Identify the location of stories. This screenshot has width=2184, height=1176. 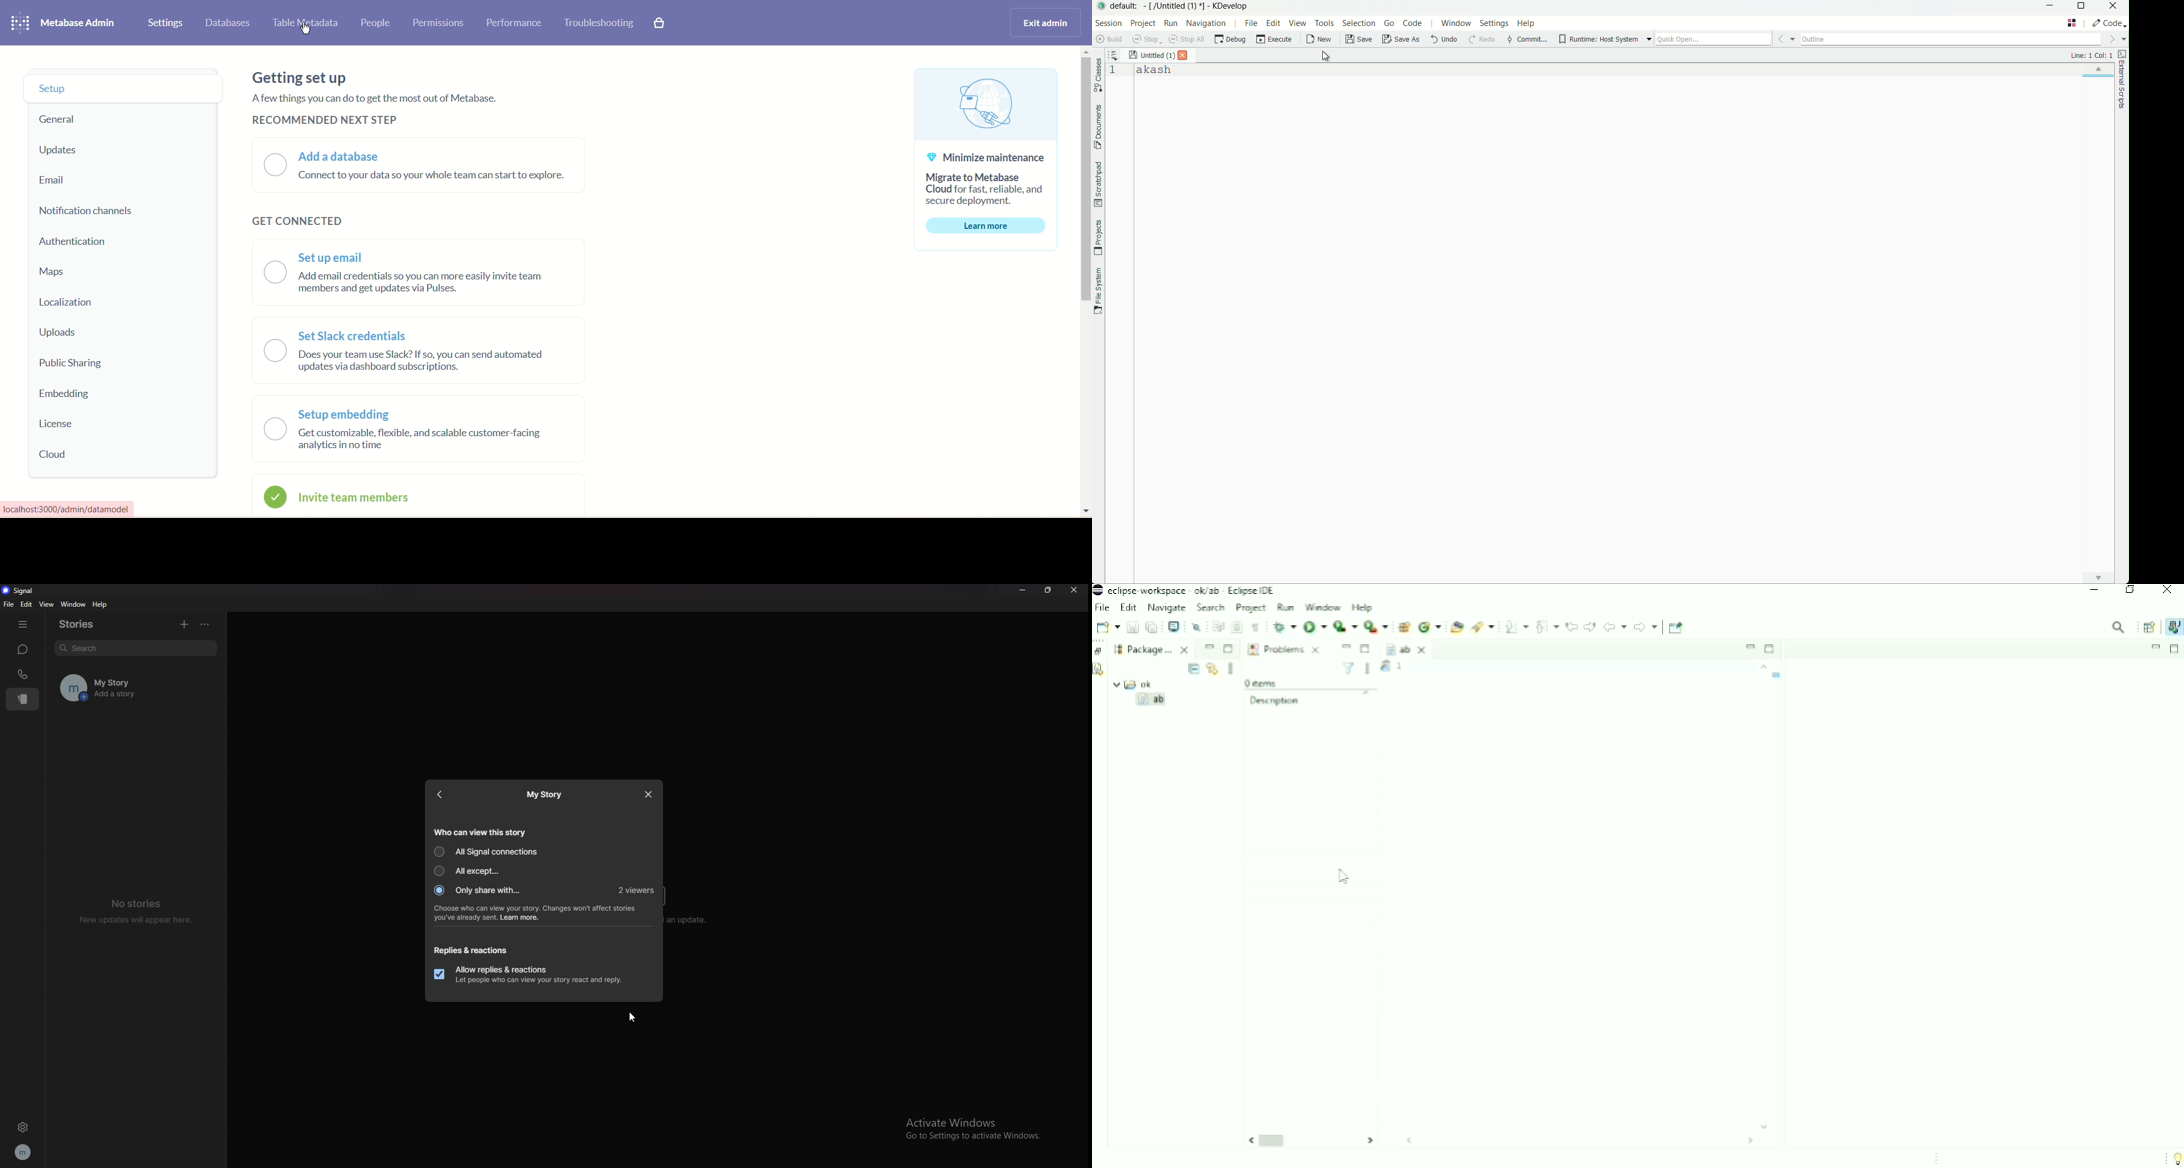
(23, 700).